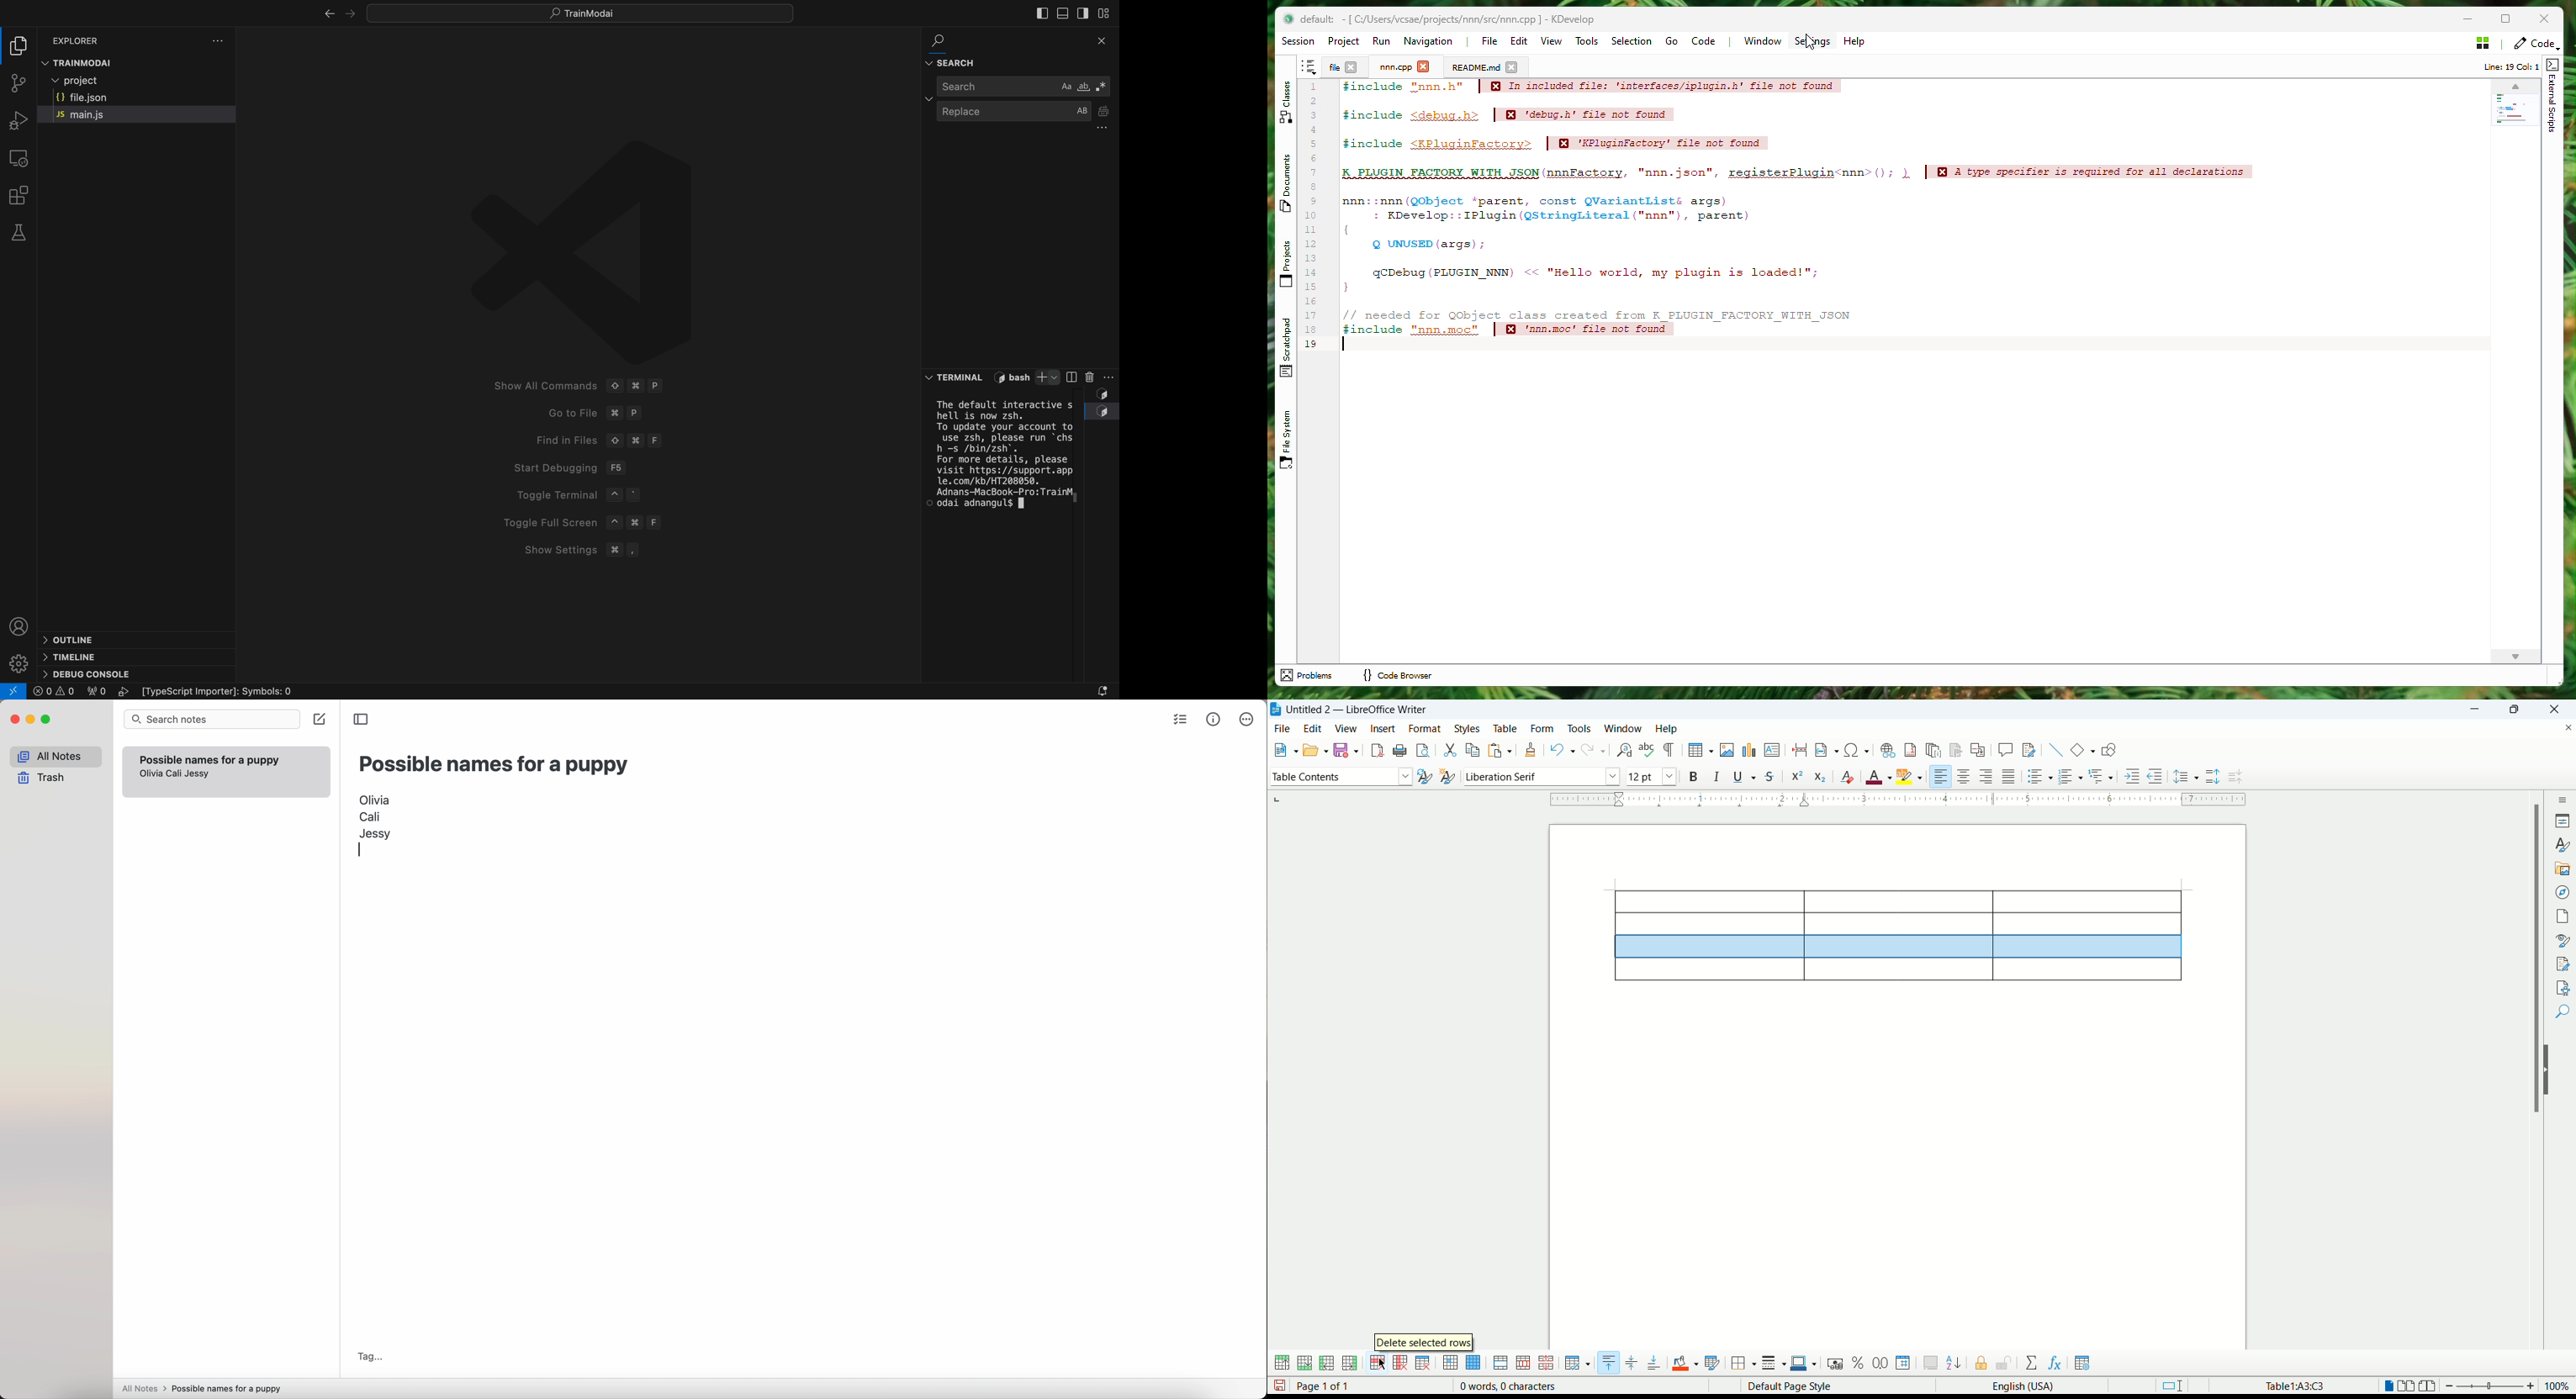  Describe the element at coordinates (31, 720) in the screenshot. I see `minimize` at that location.